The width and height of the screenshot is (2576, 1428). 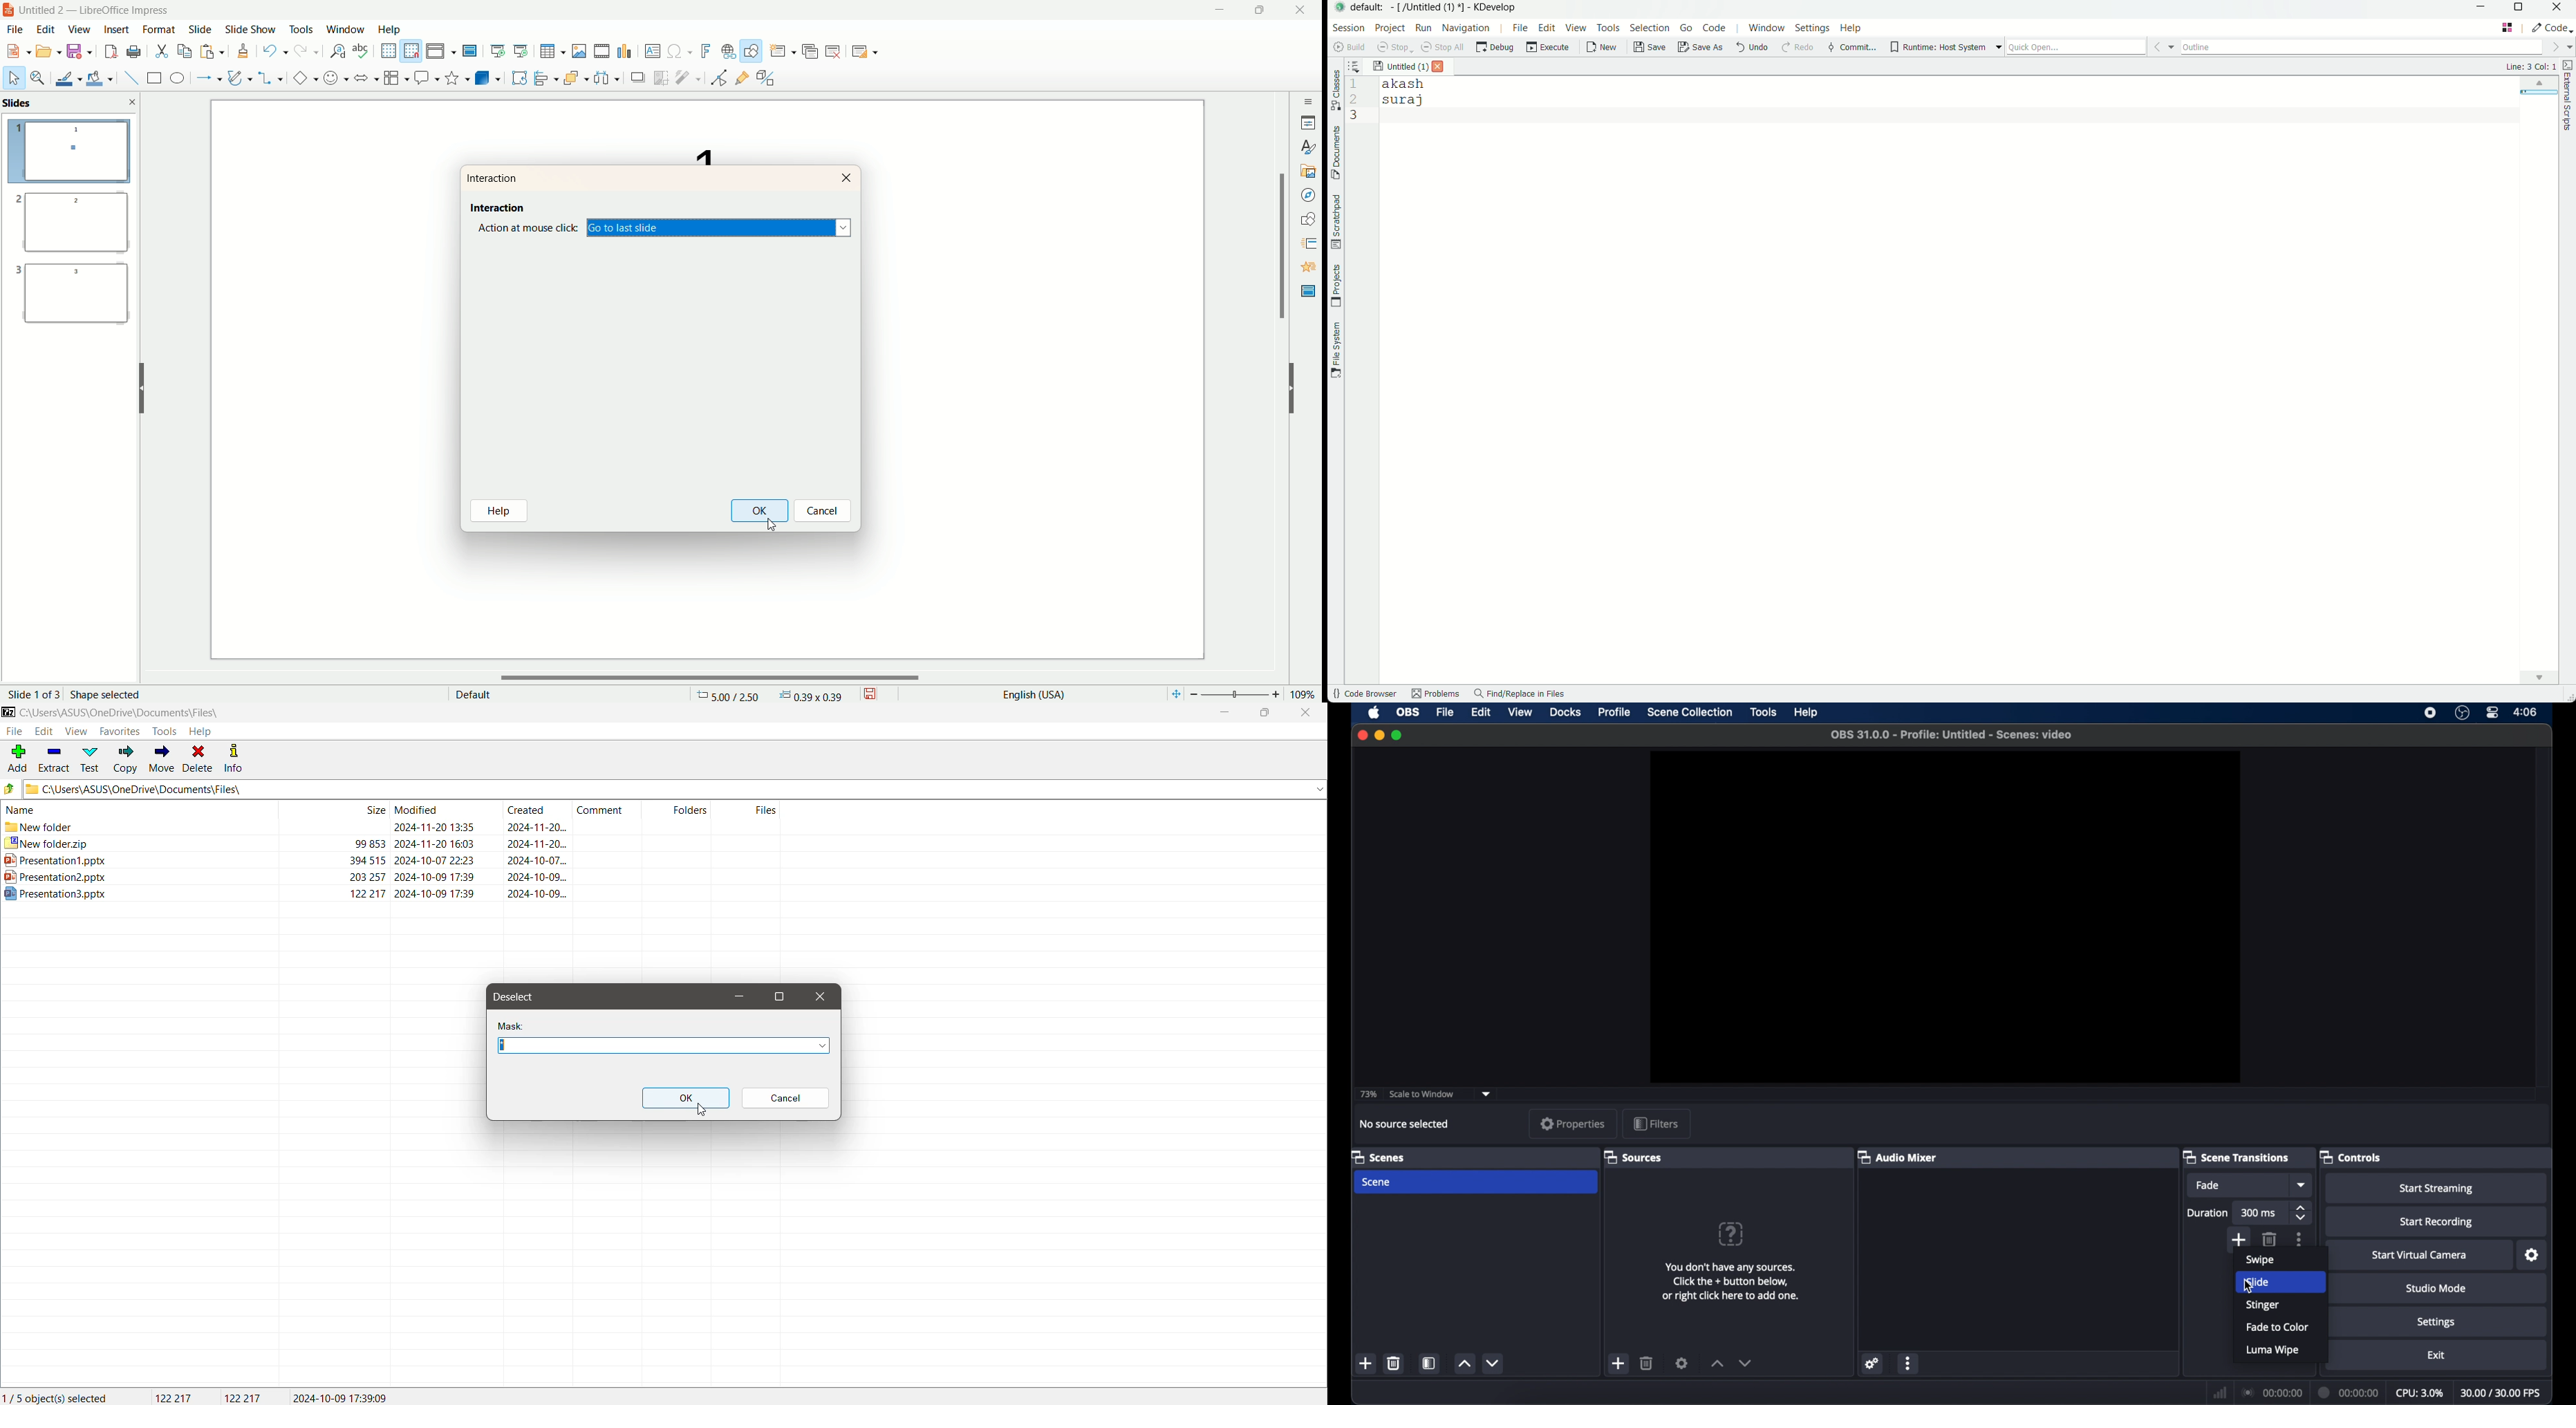 I want to click on maximize, so click(x=1399, y=735).